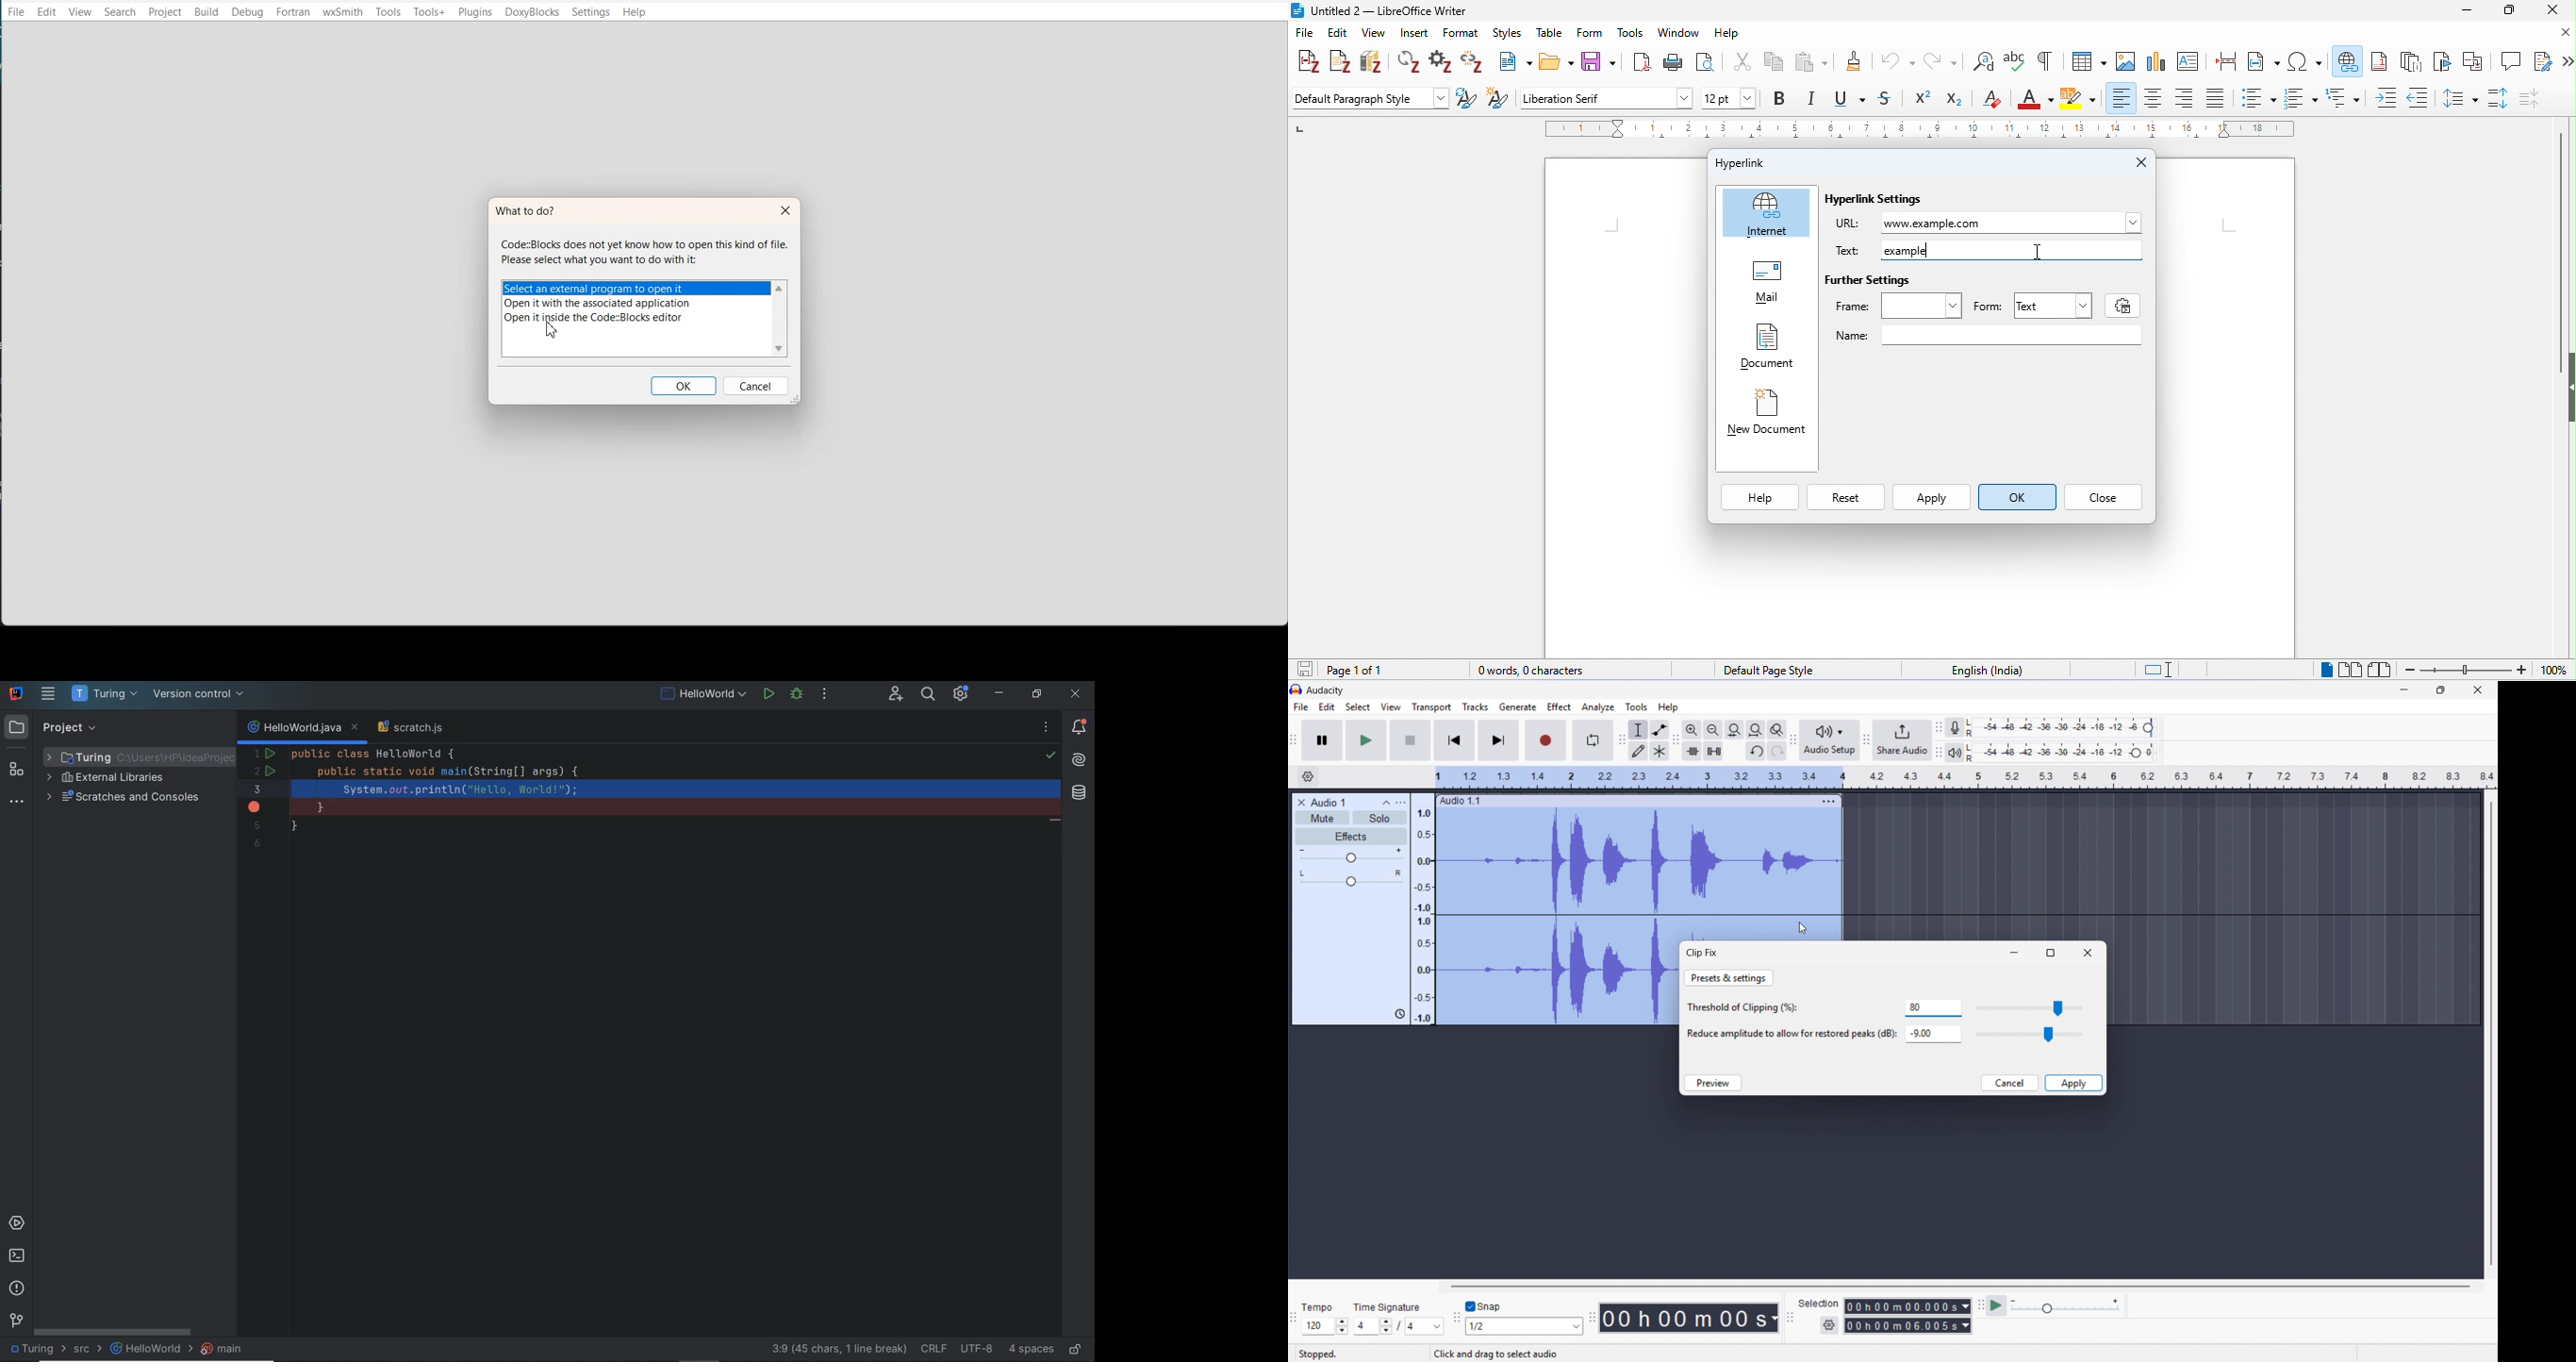 The height and width of the screenshot is (1372, 2576). I want to click on form, so click(1591, 32).